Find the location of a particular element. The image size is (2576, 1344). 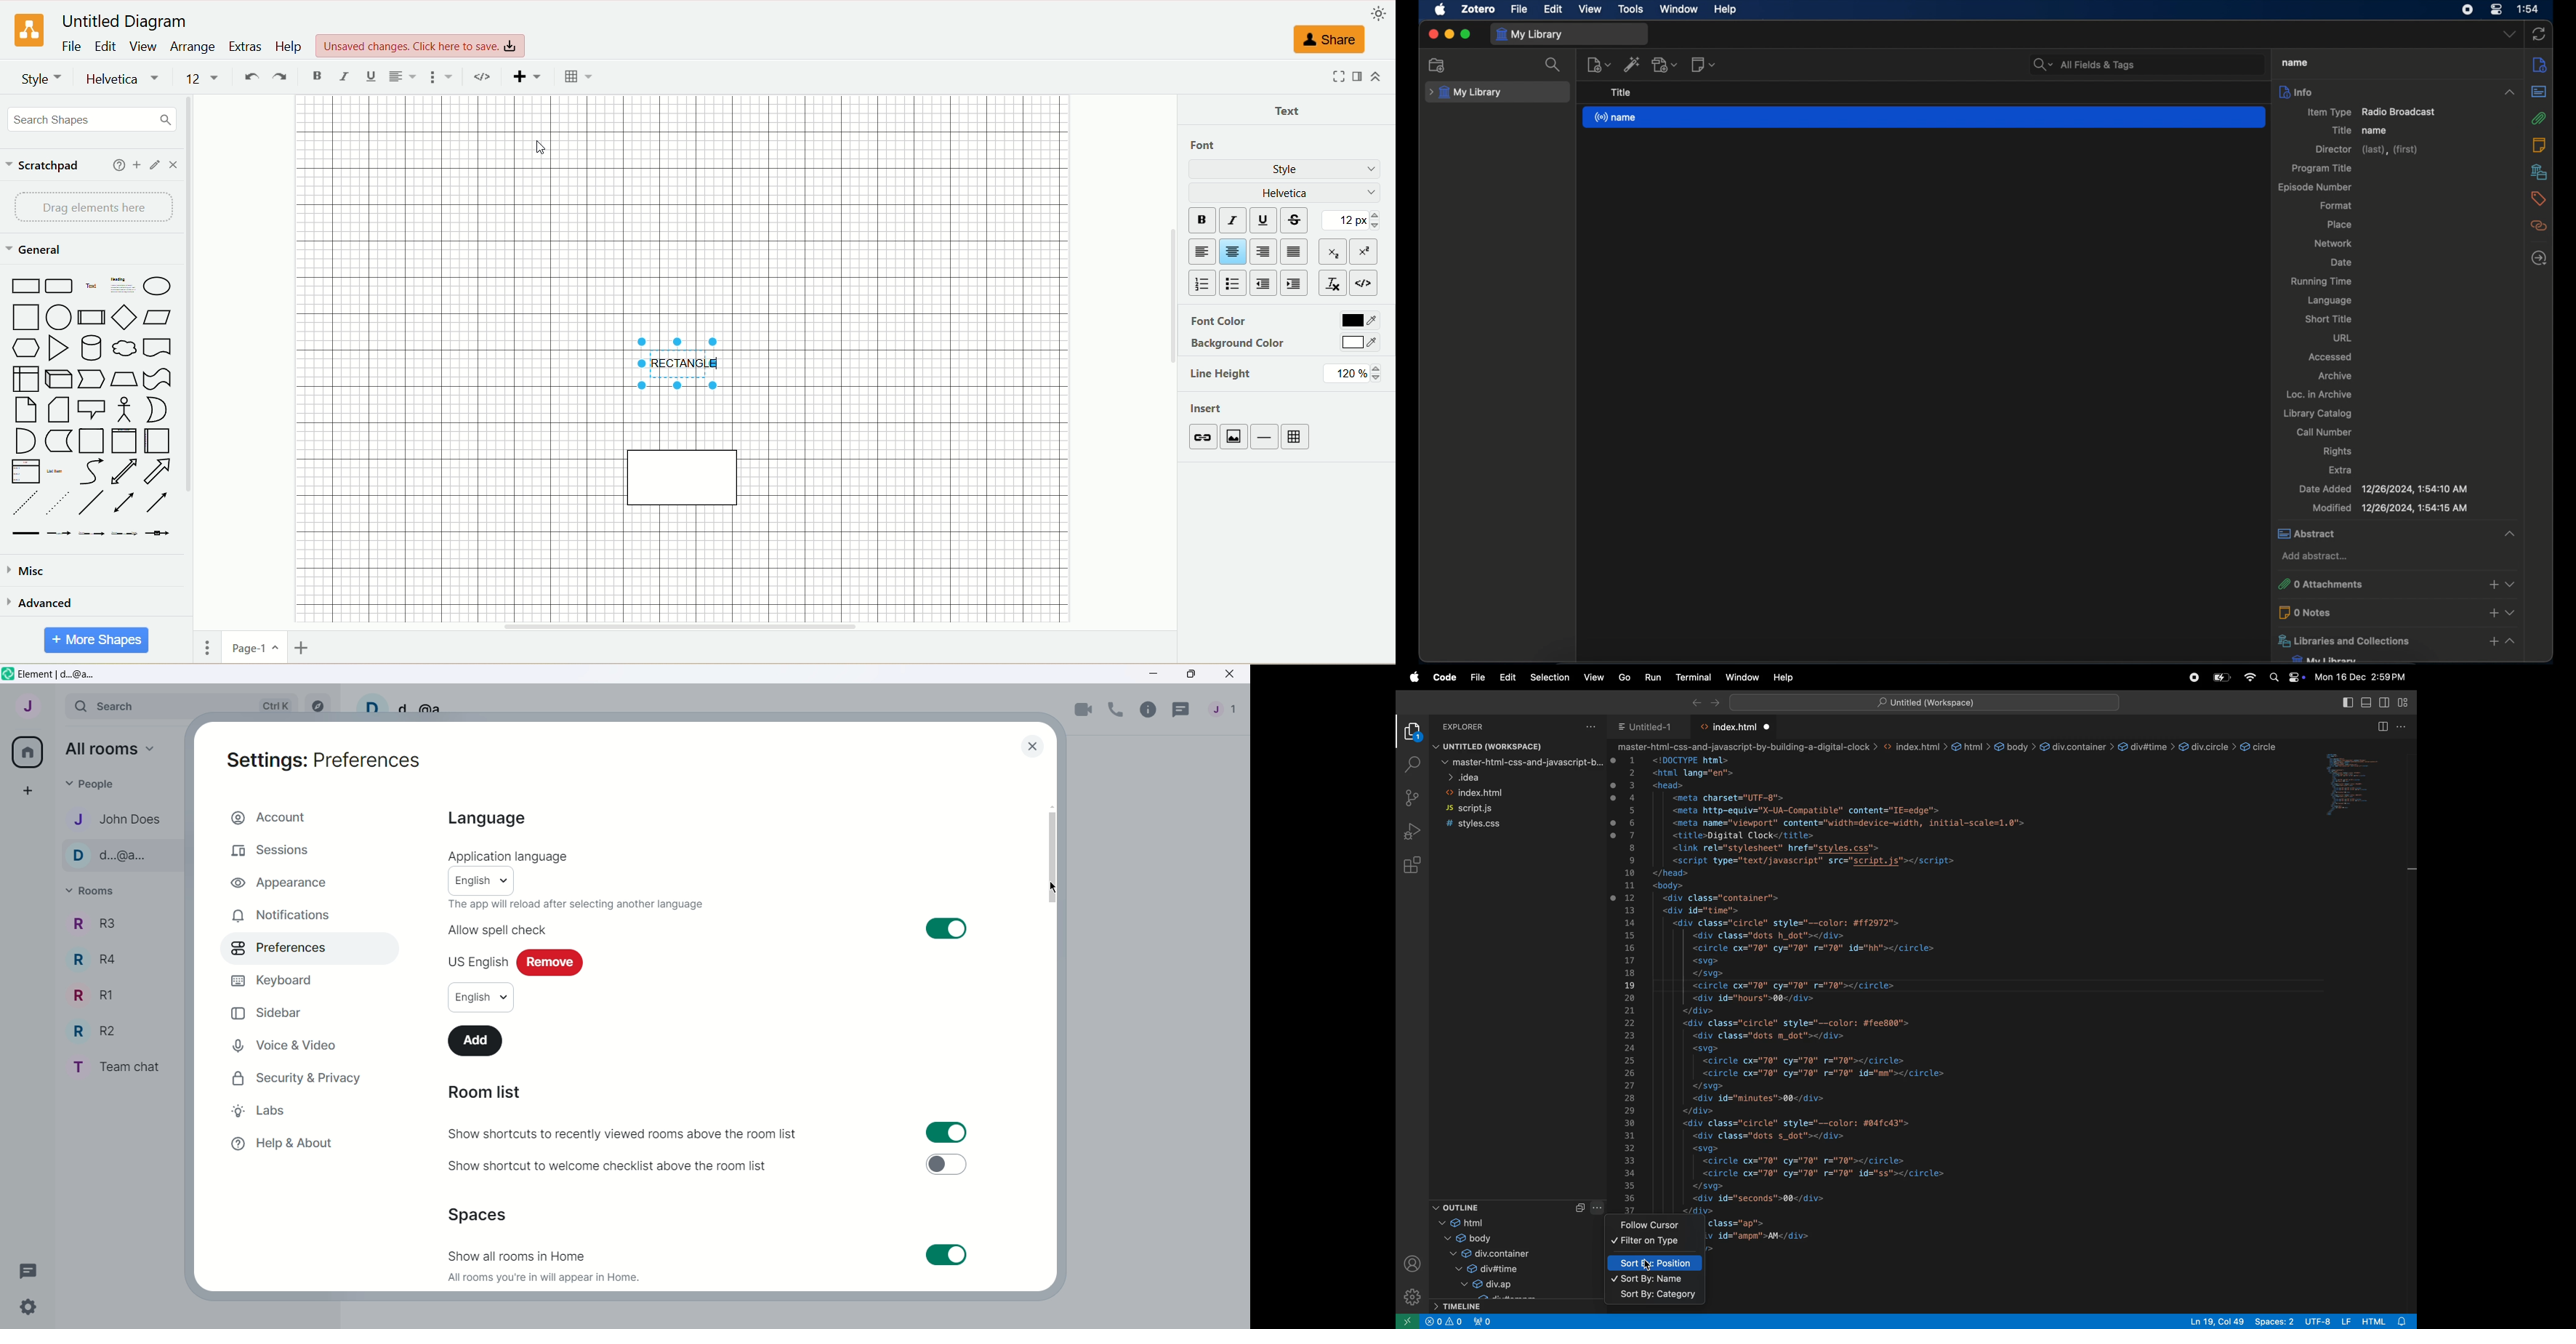

my library is located at coordinates (1467, 92).